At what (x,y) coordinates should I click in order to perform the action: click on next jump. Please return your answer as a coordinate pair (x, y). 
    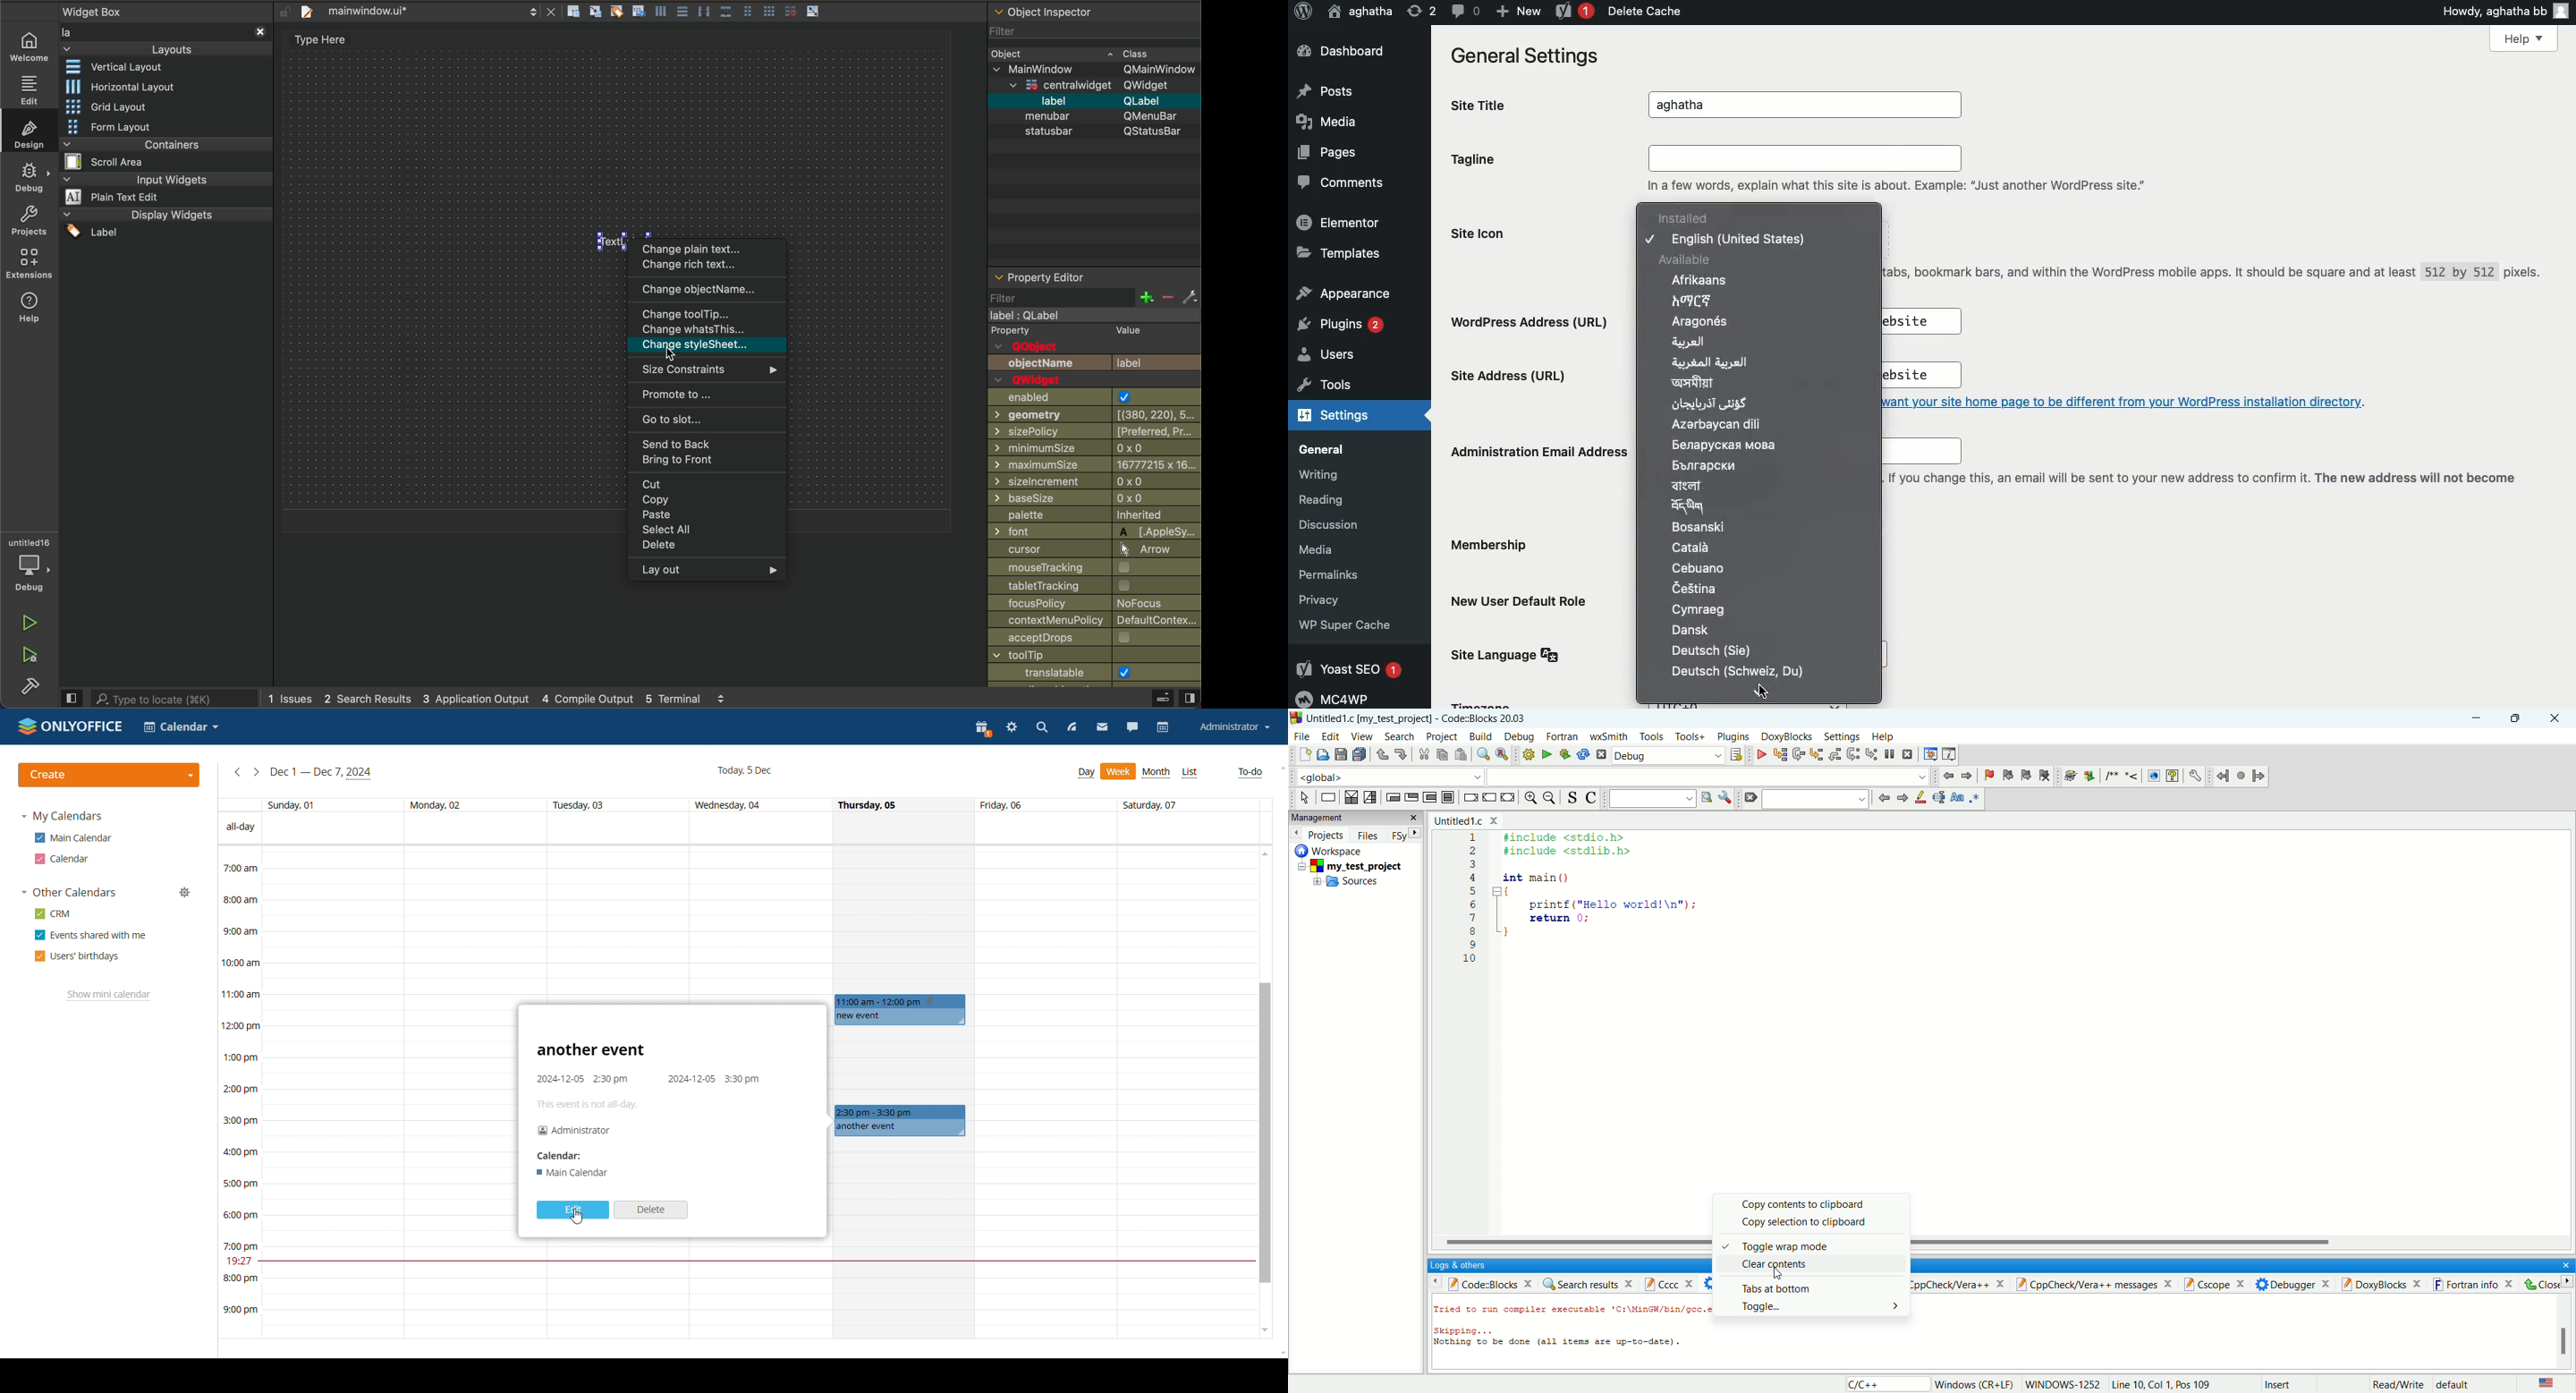
    Looking at the image, I should click on (2225, 777).